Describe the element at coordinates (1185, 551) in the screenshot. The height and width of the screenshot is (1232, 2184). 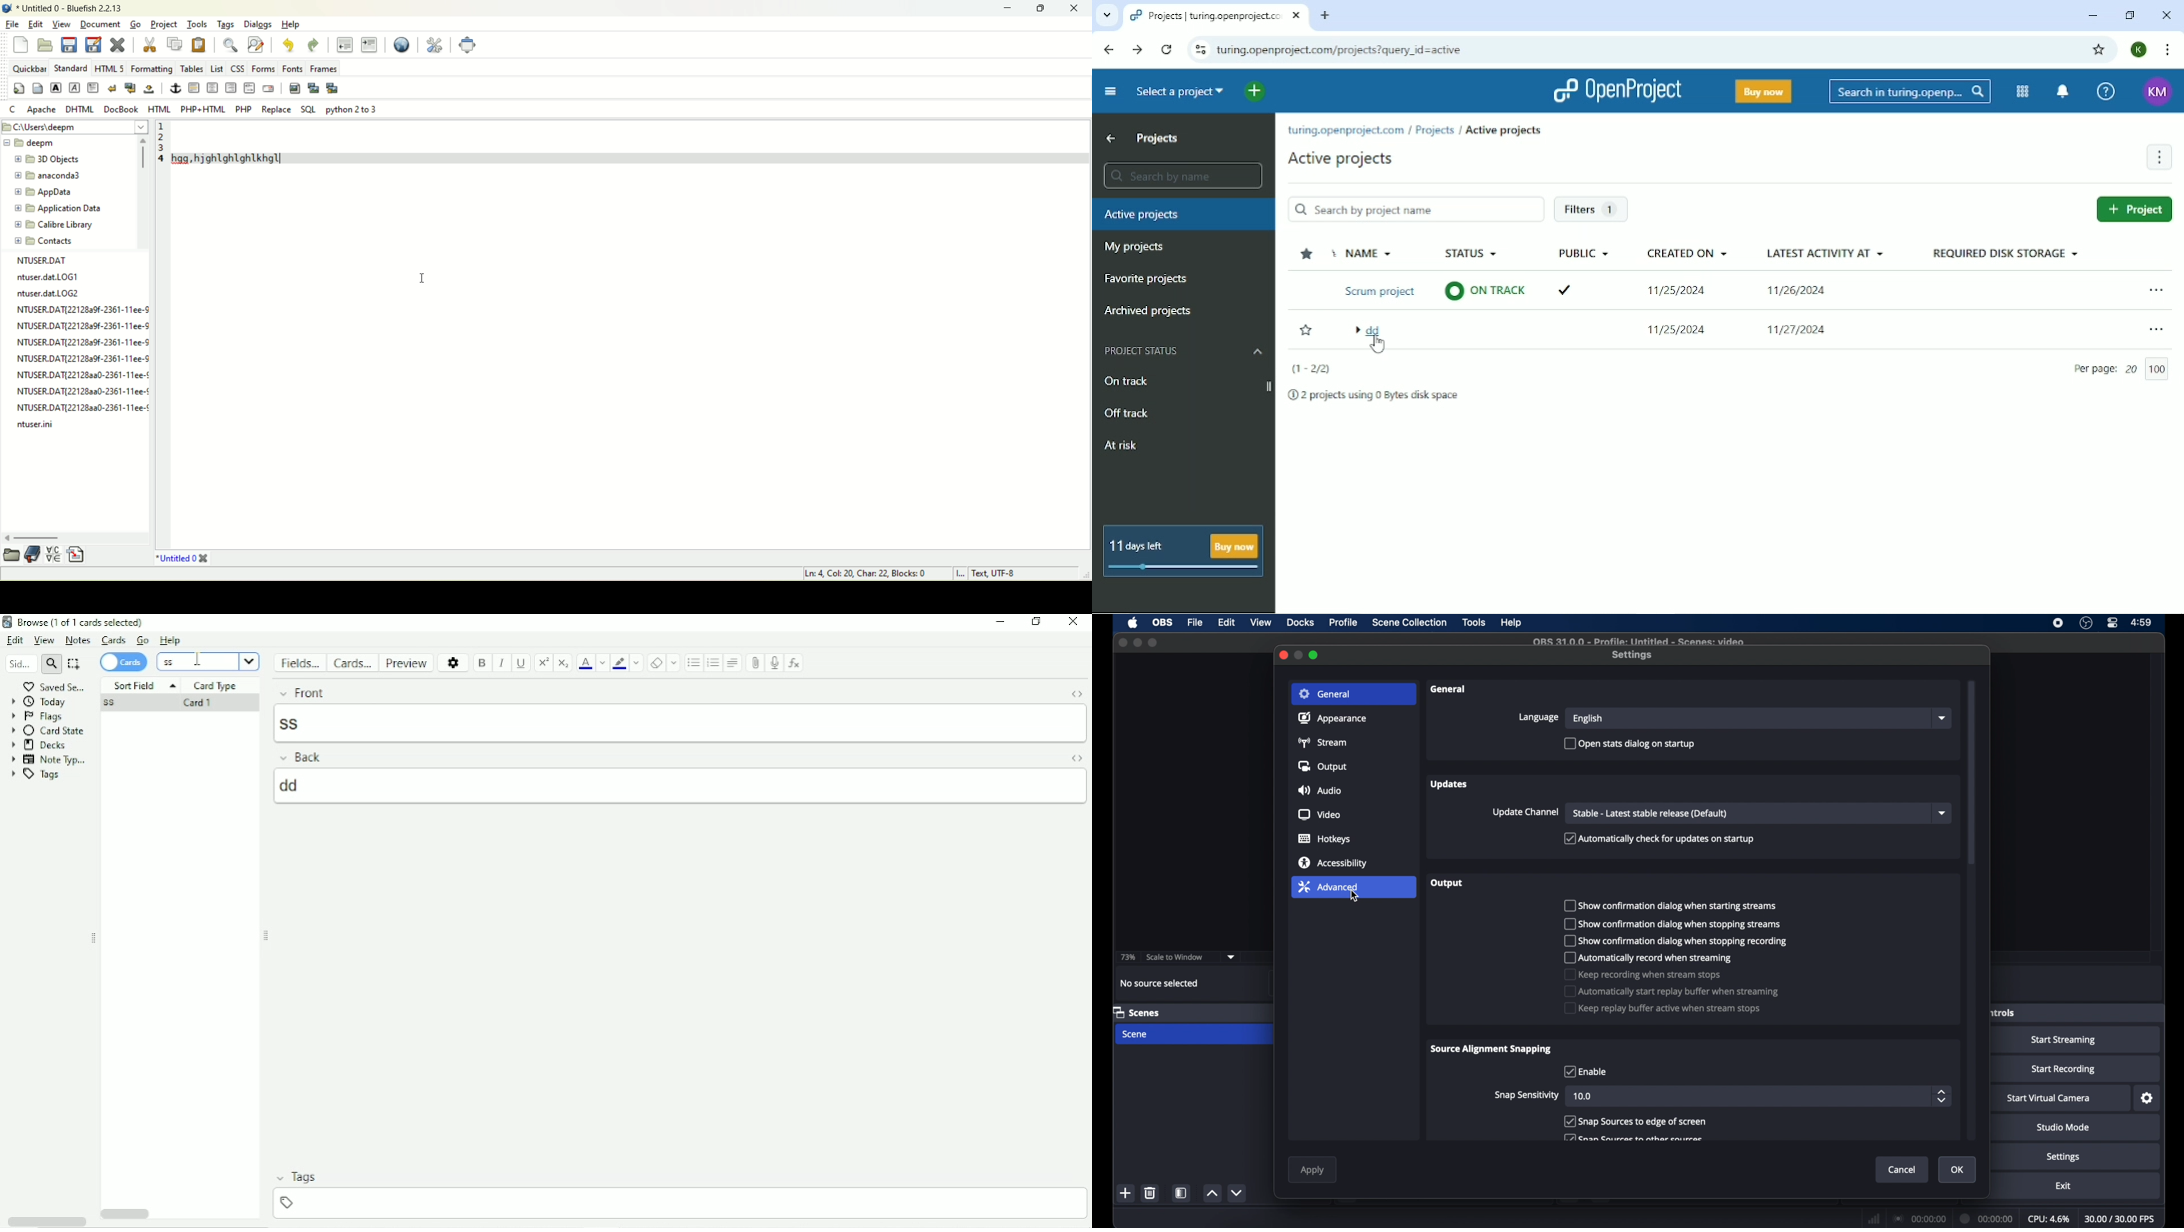
I see `11 days left Buy now` at that location.